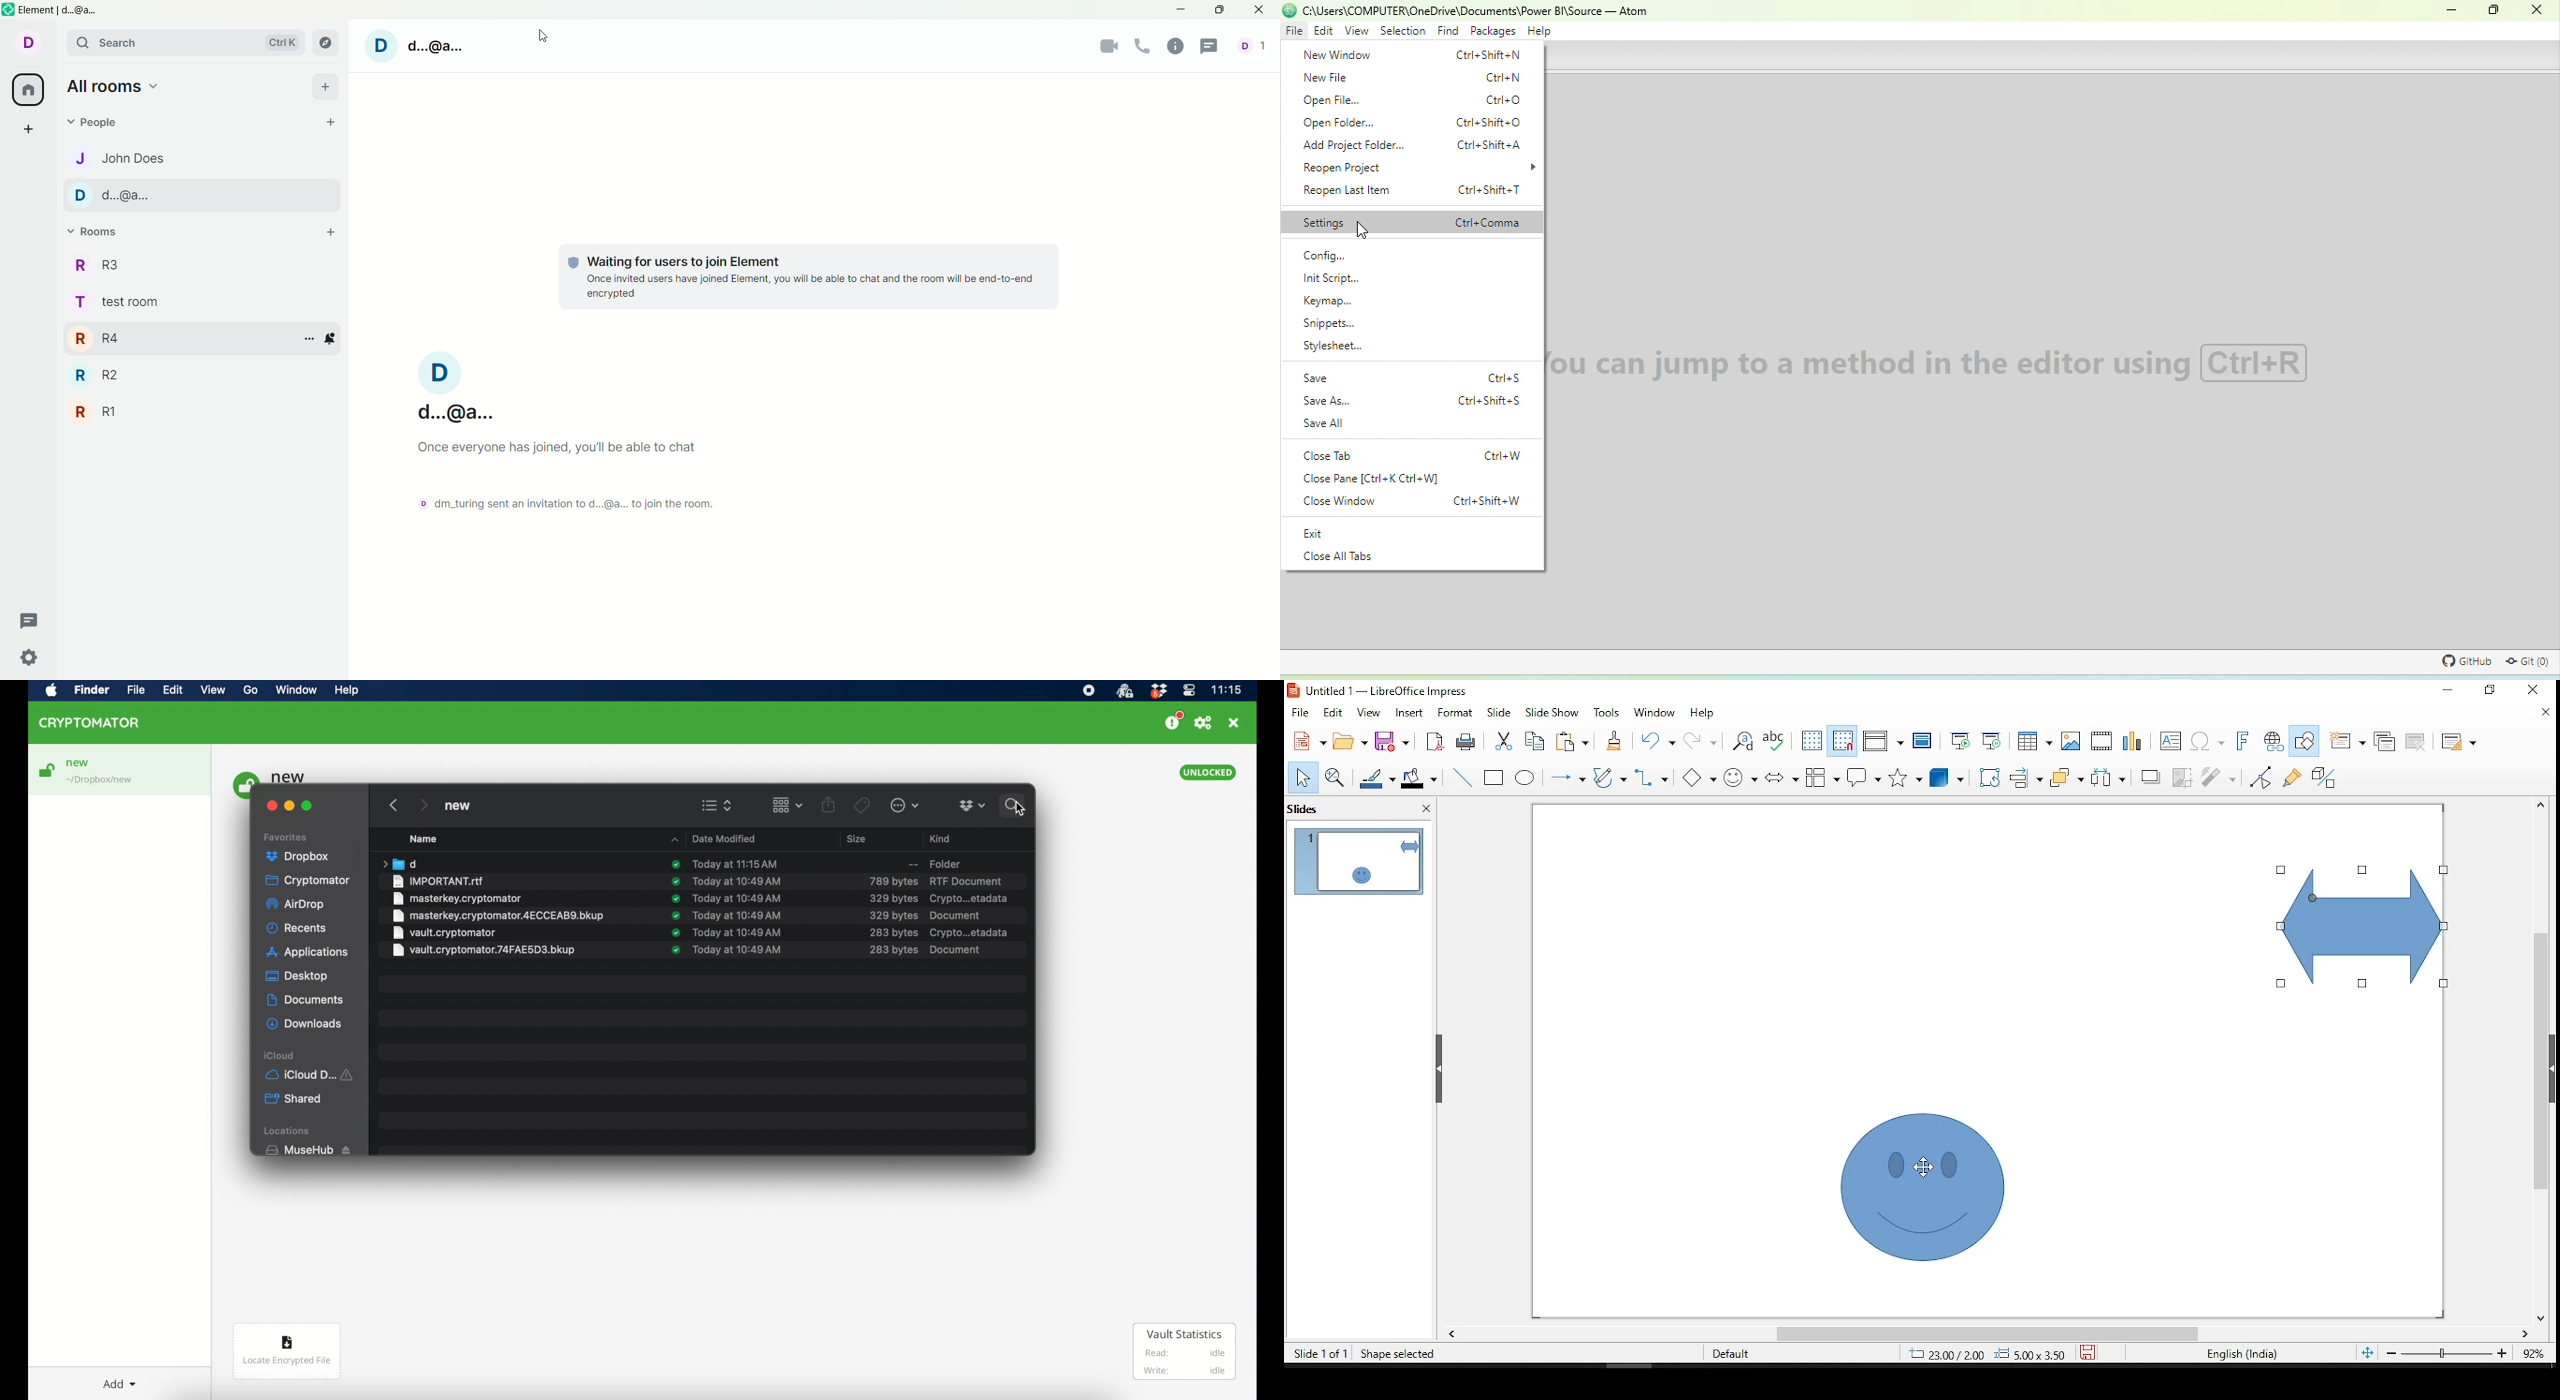 This screenshot has width=2576, height=1400. I want to click on time, so click(1226, 689).